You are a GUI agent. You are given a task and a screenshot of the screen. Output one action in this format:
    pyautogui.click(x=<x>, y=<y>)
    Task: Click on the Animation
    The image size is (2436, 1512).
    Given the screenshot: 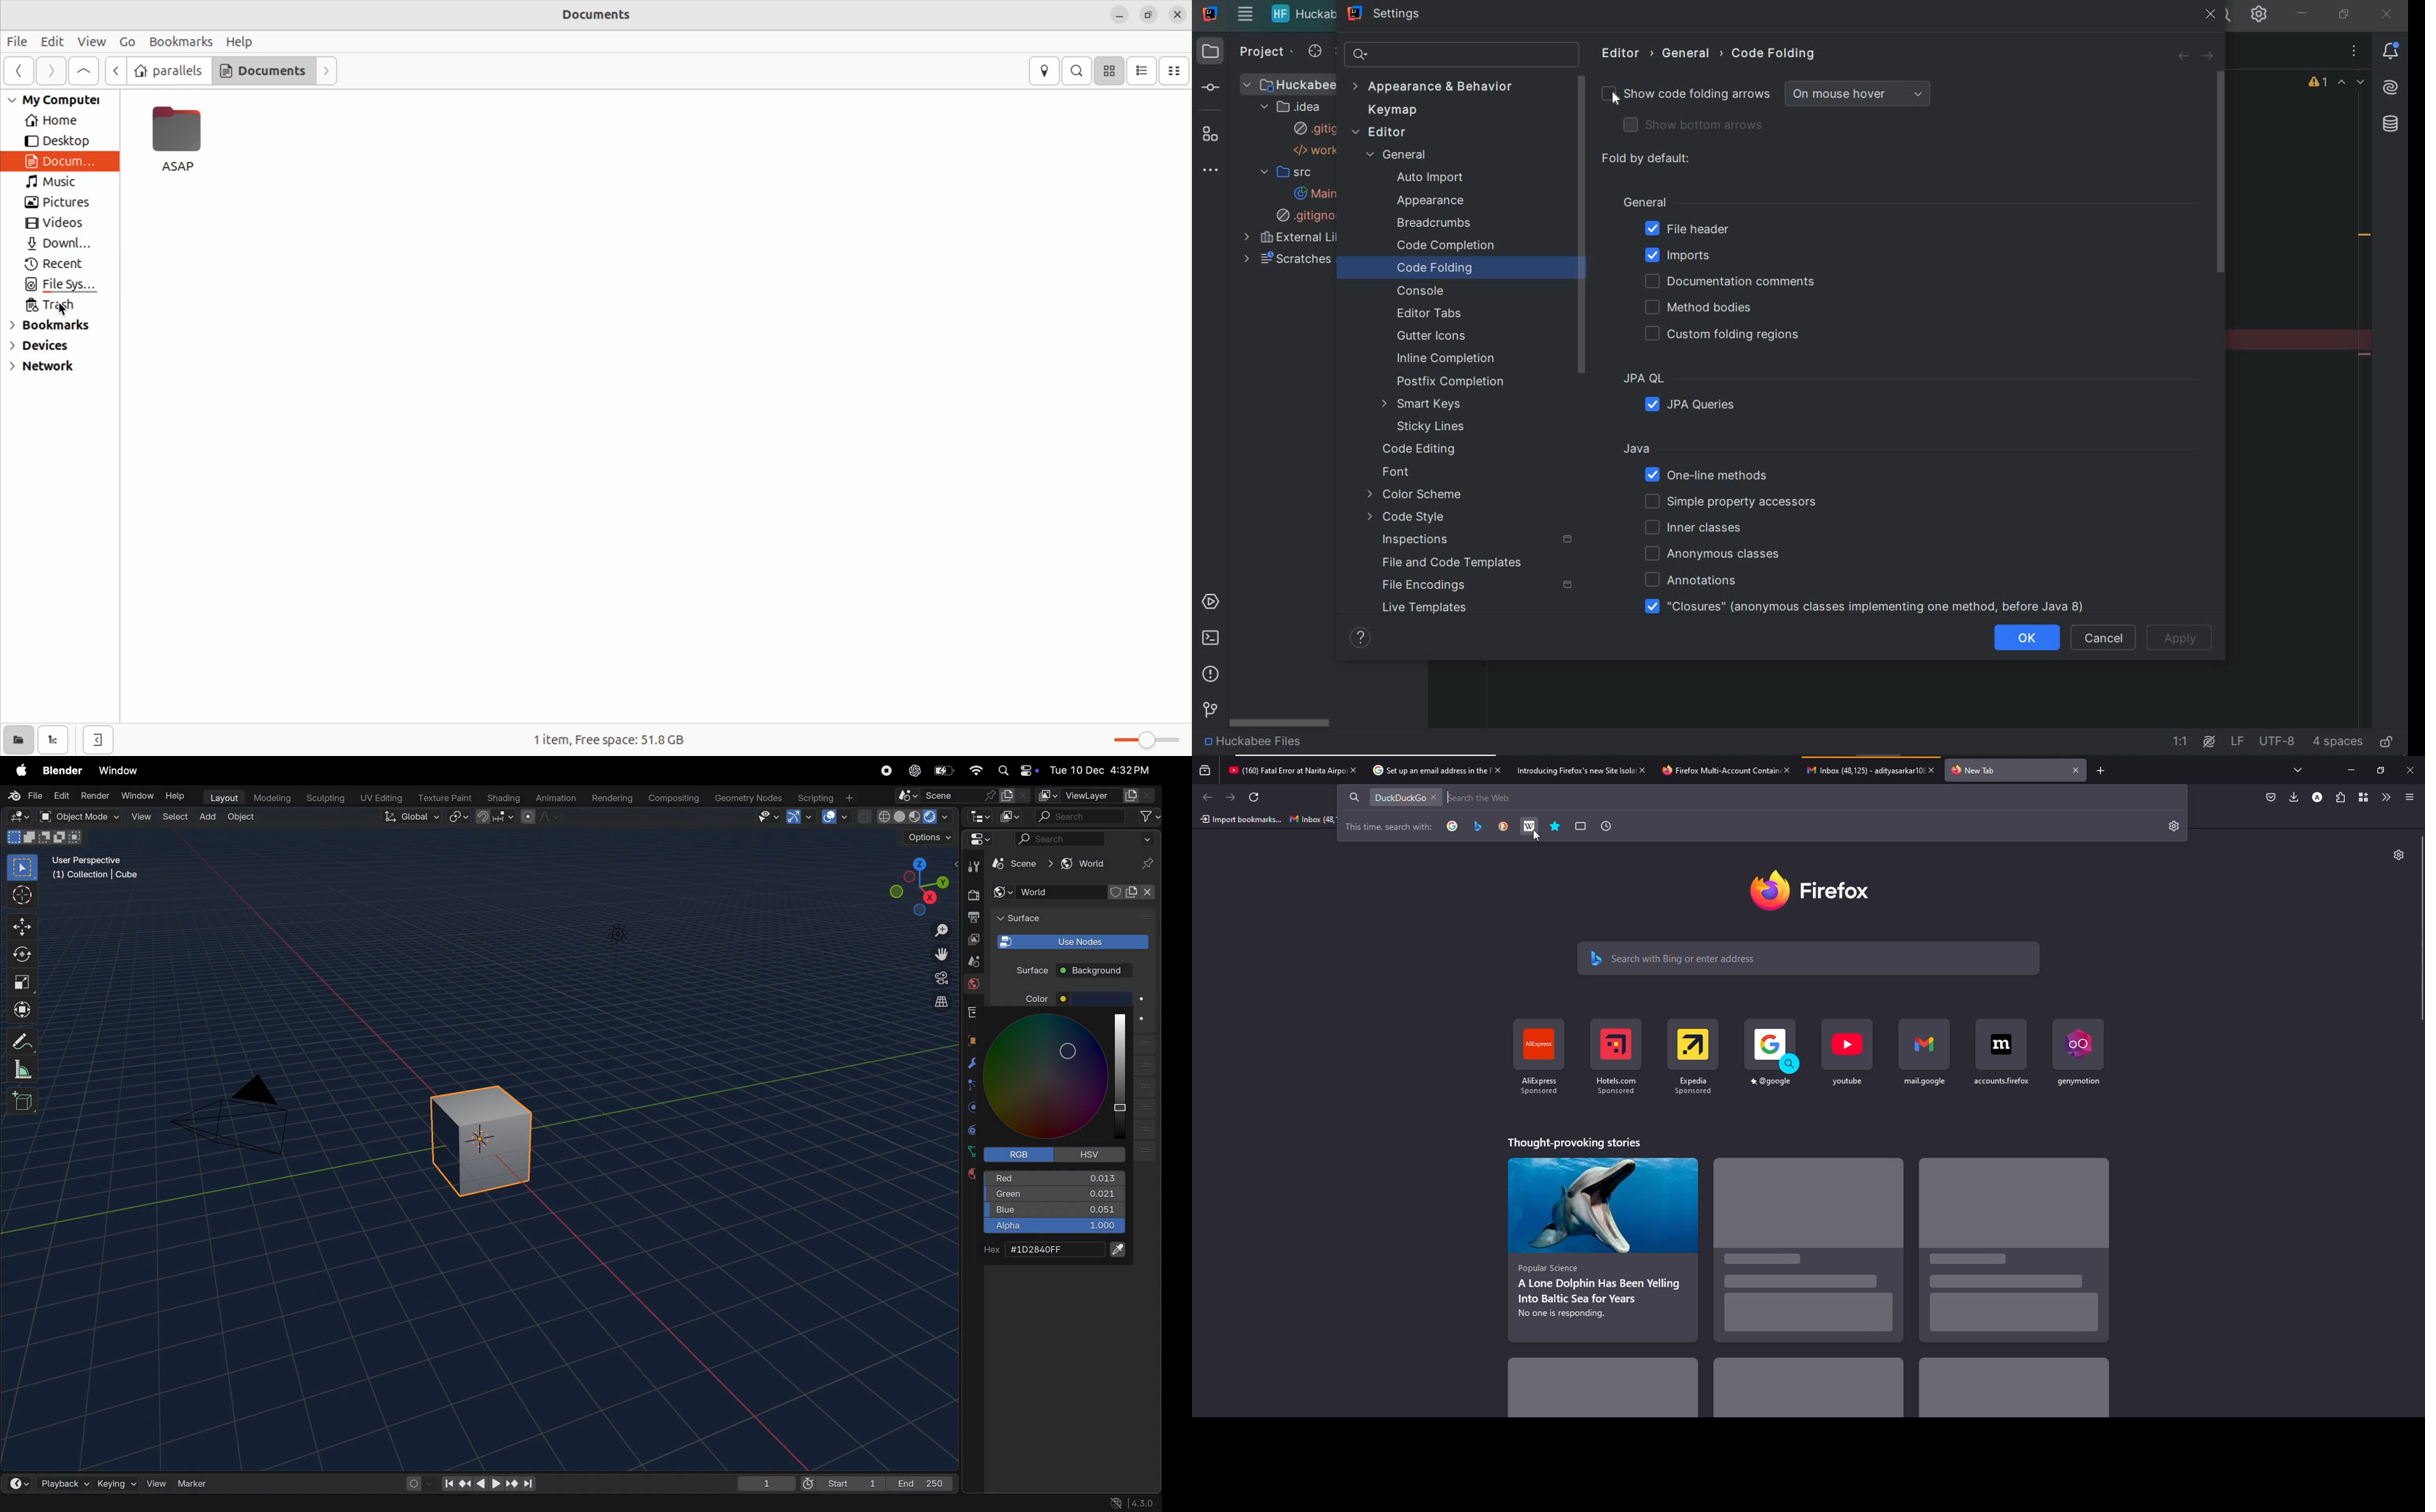 What is the action you would take?
    pyautogui.click(x=554, y=799)
    